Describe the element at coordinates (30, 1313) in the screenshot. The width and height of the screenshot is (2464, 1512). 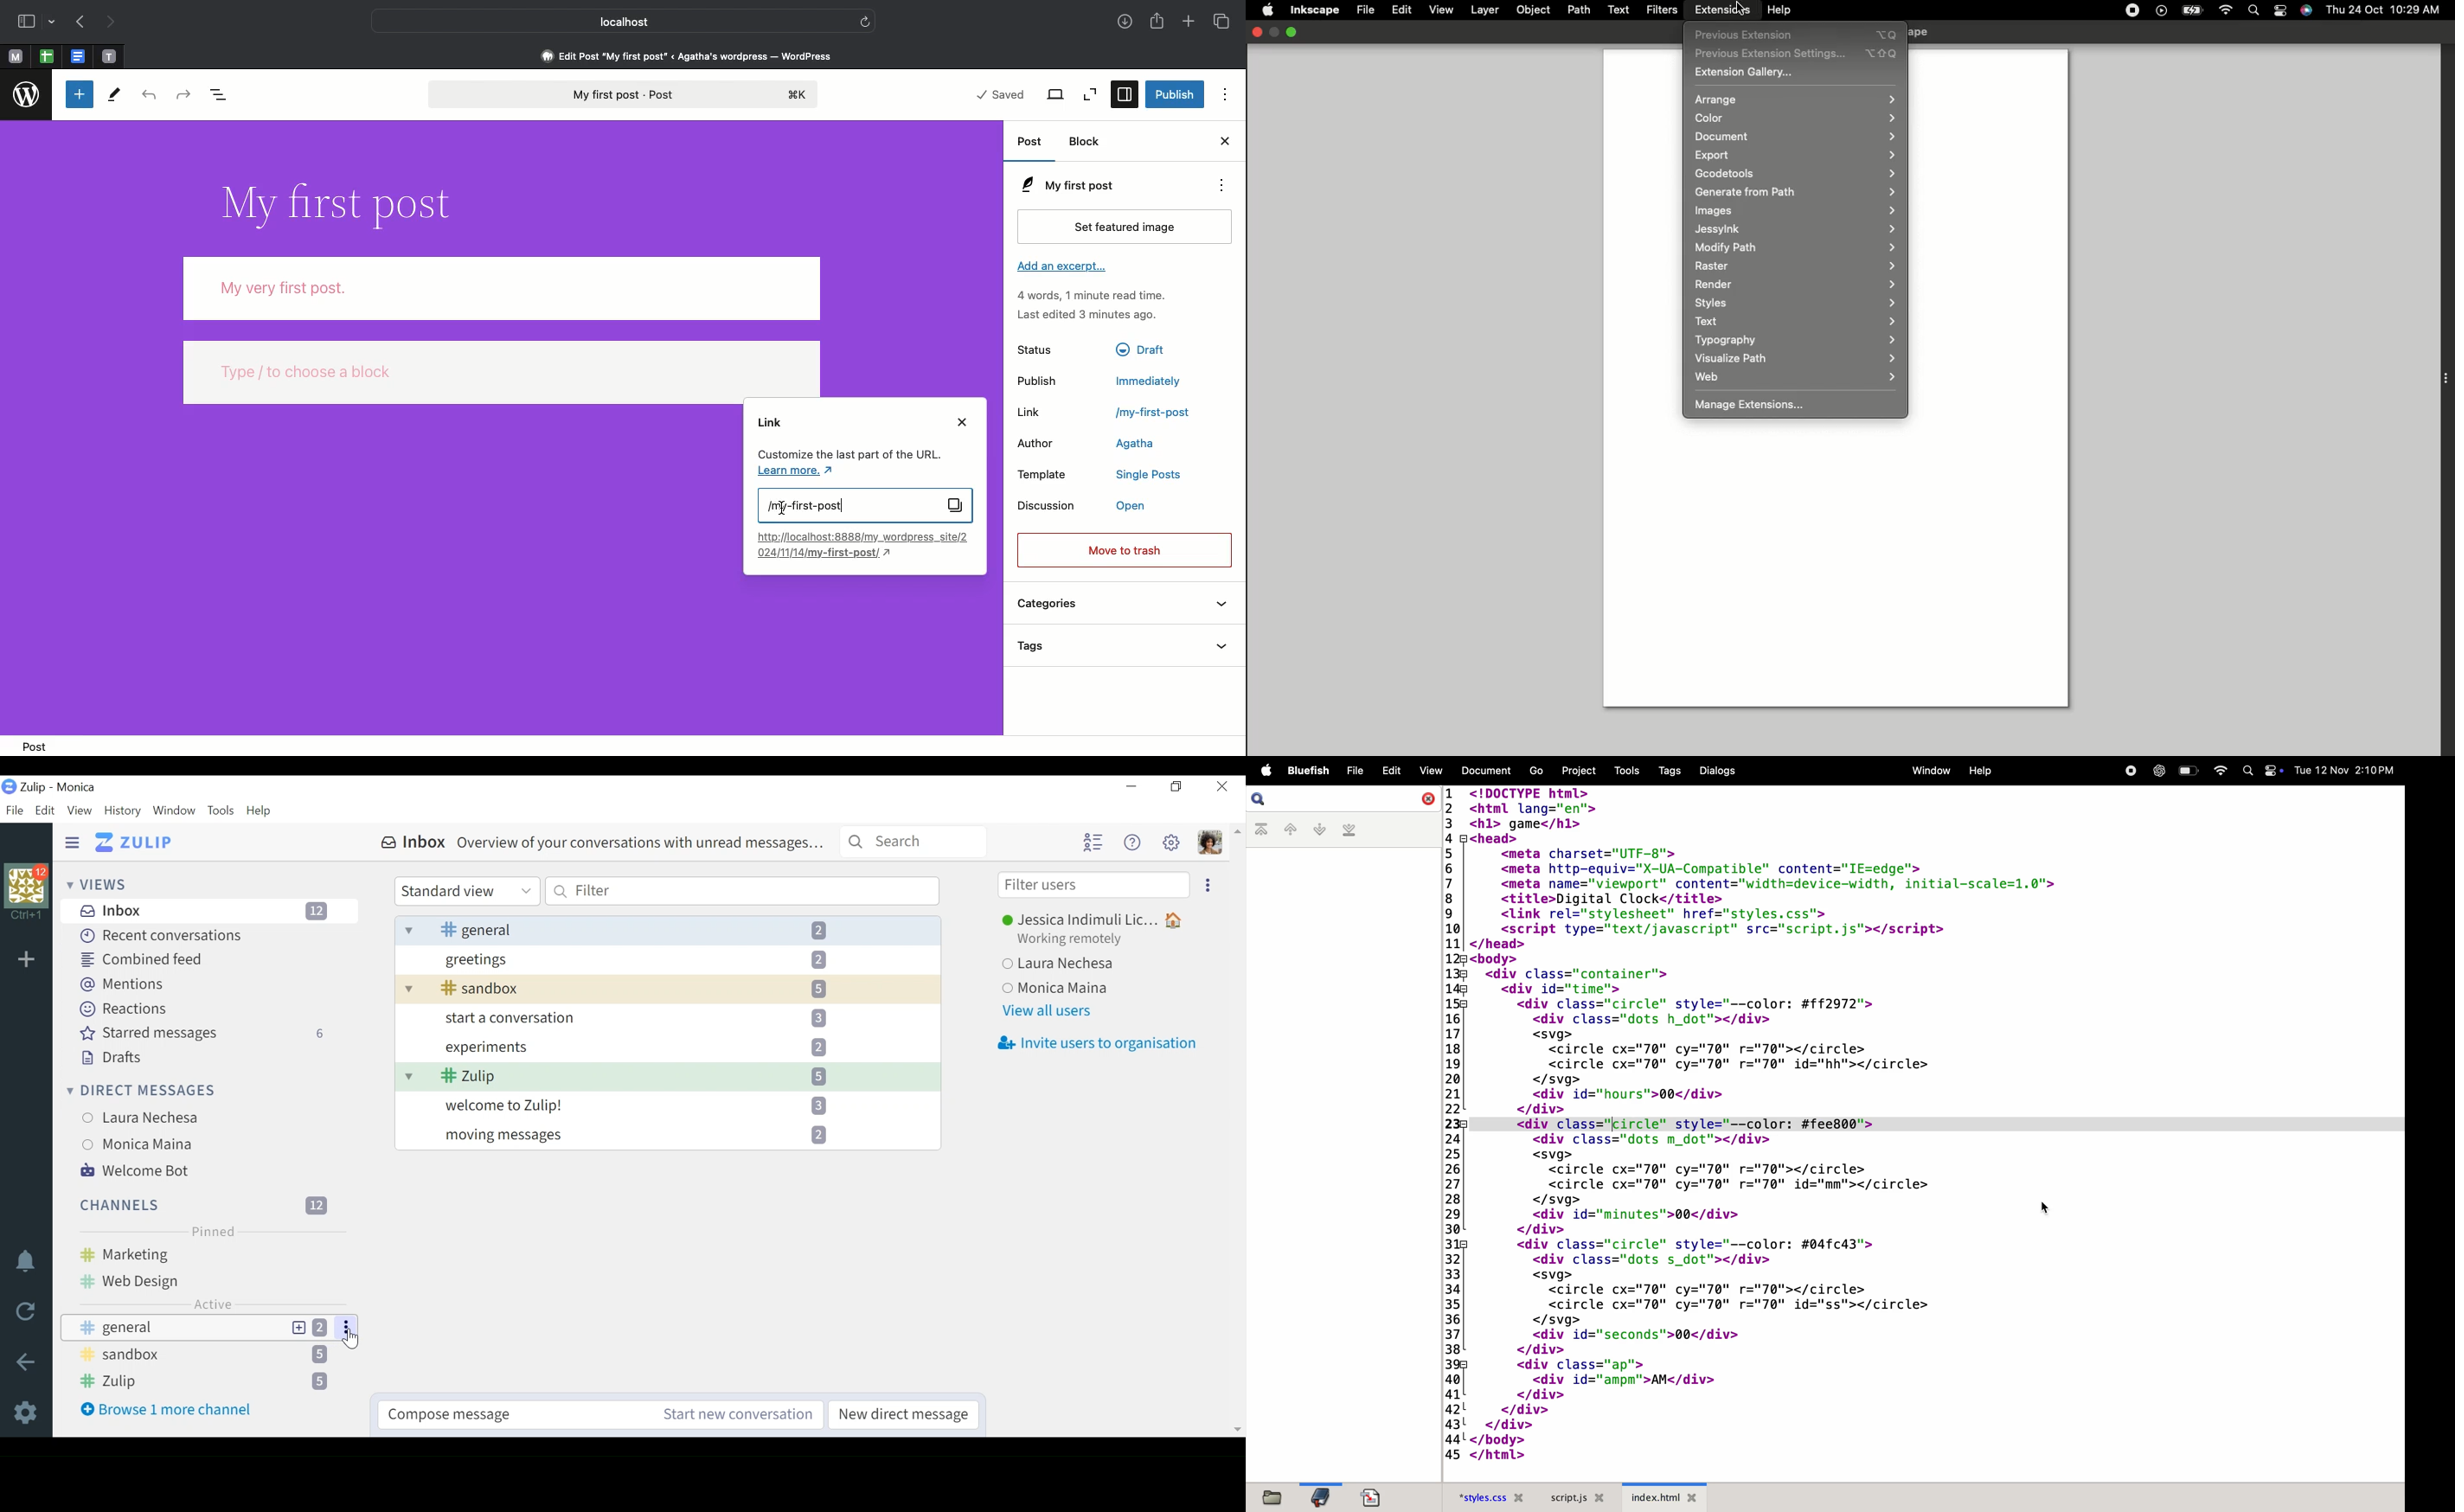
I see `Reload` at that location.